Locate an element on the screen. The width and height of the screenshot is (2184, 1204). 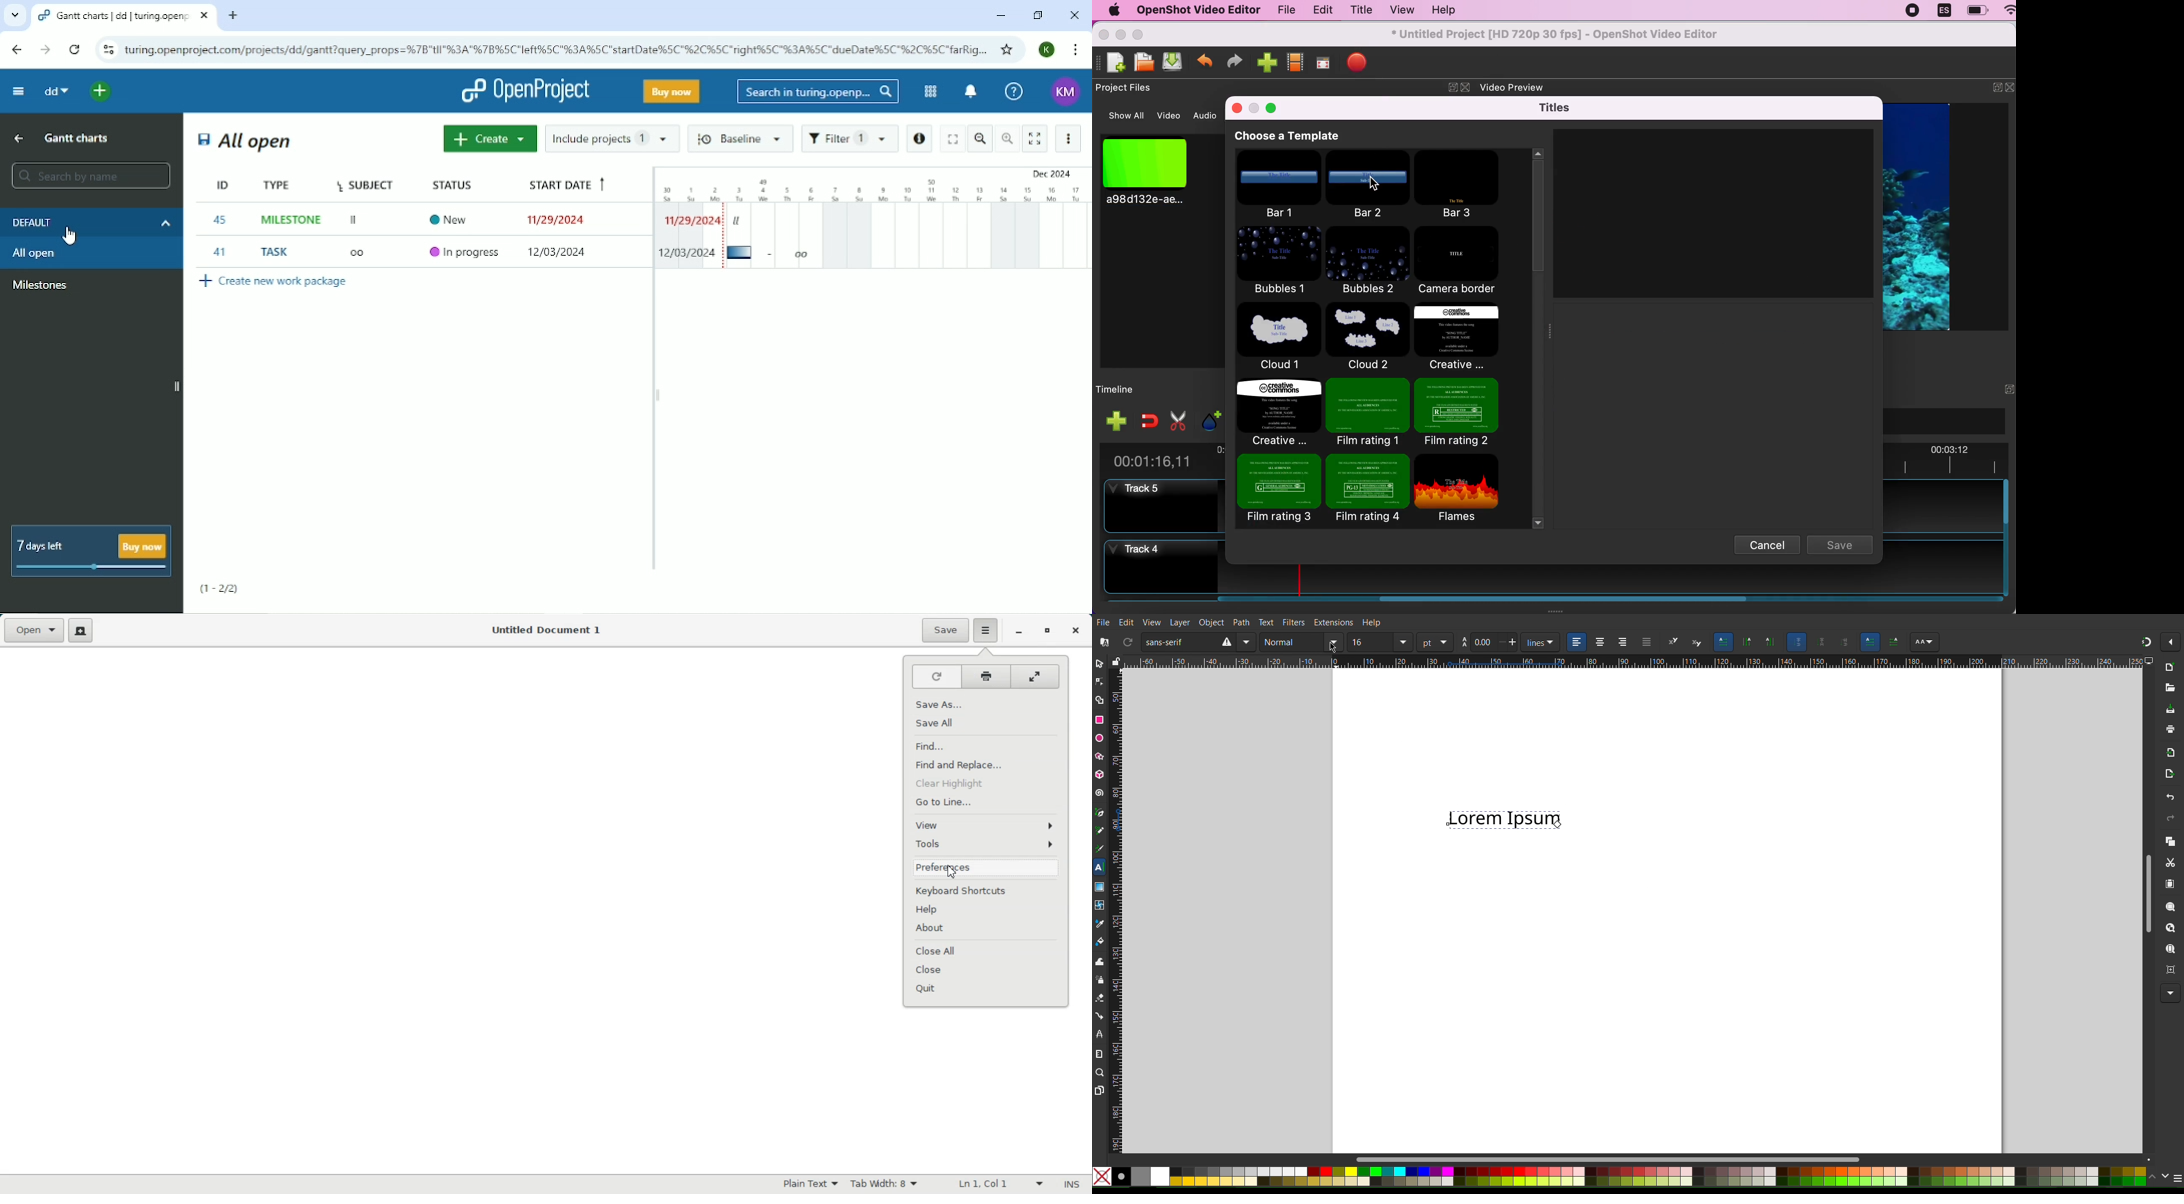
Undo is located at coordinates (2168, 797).